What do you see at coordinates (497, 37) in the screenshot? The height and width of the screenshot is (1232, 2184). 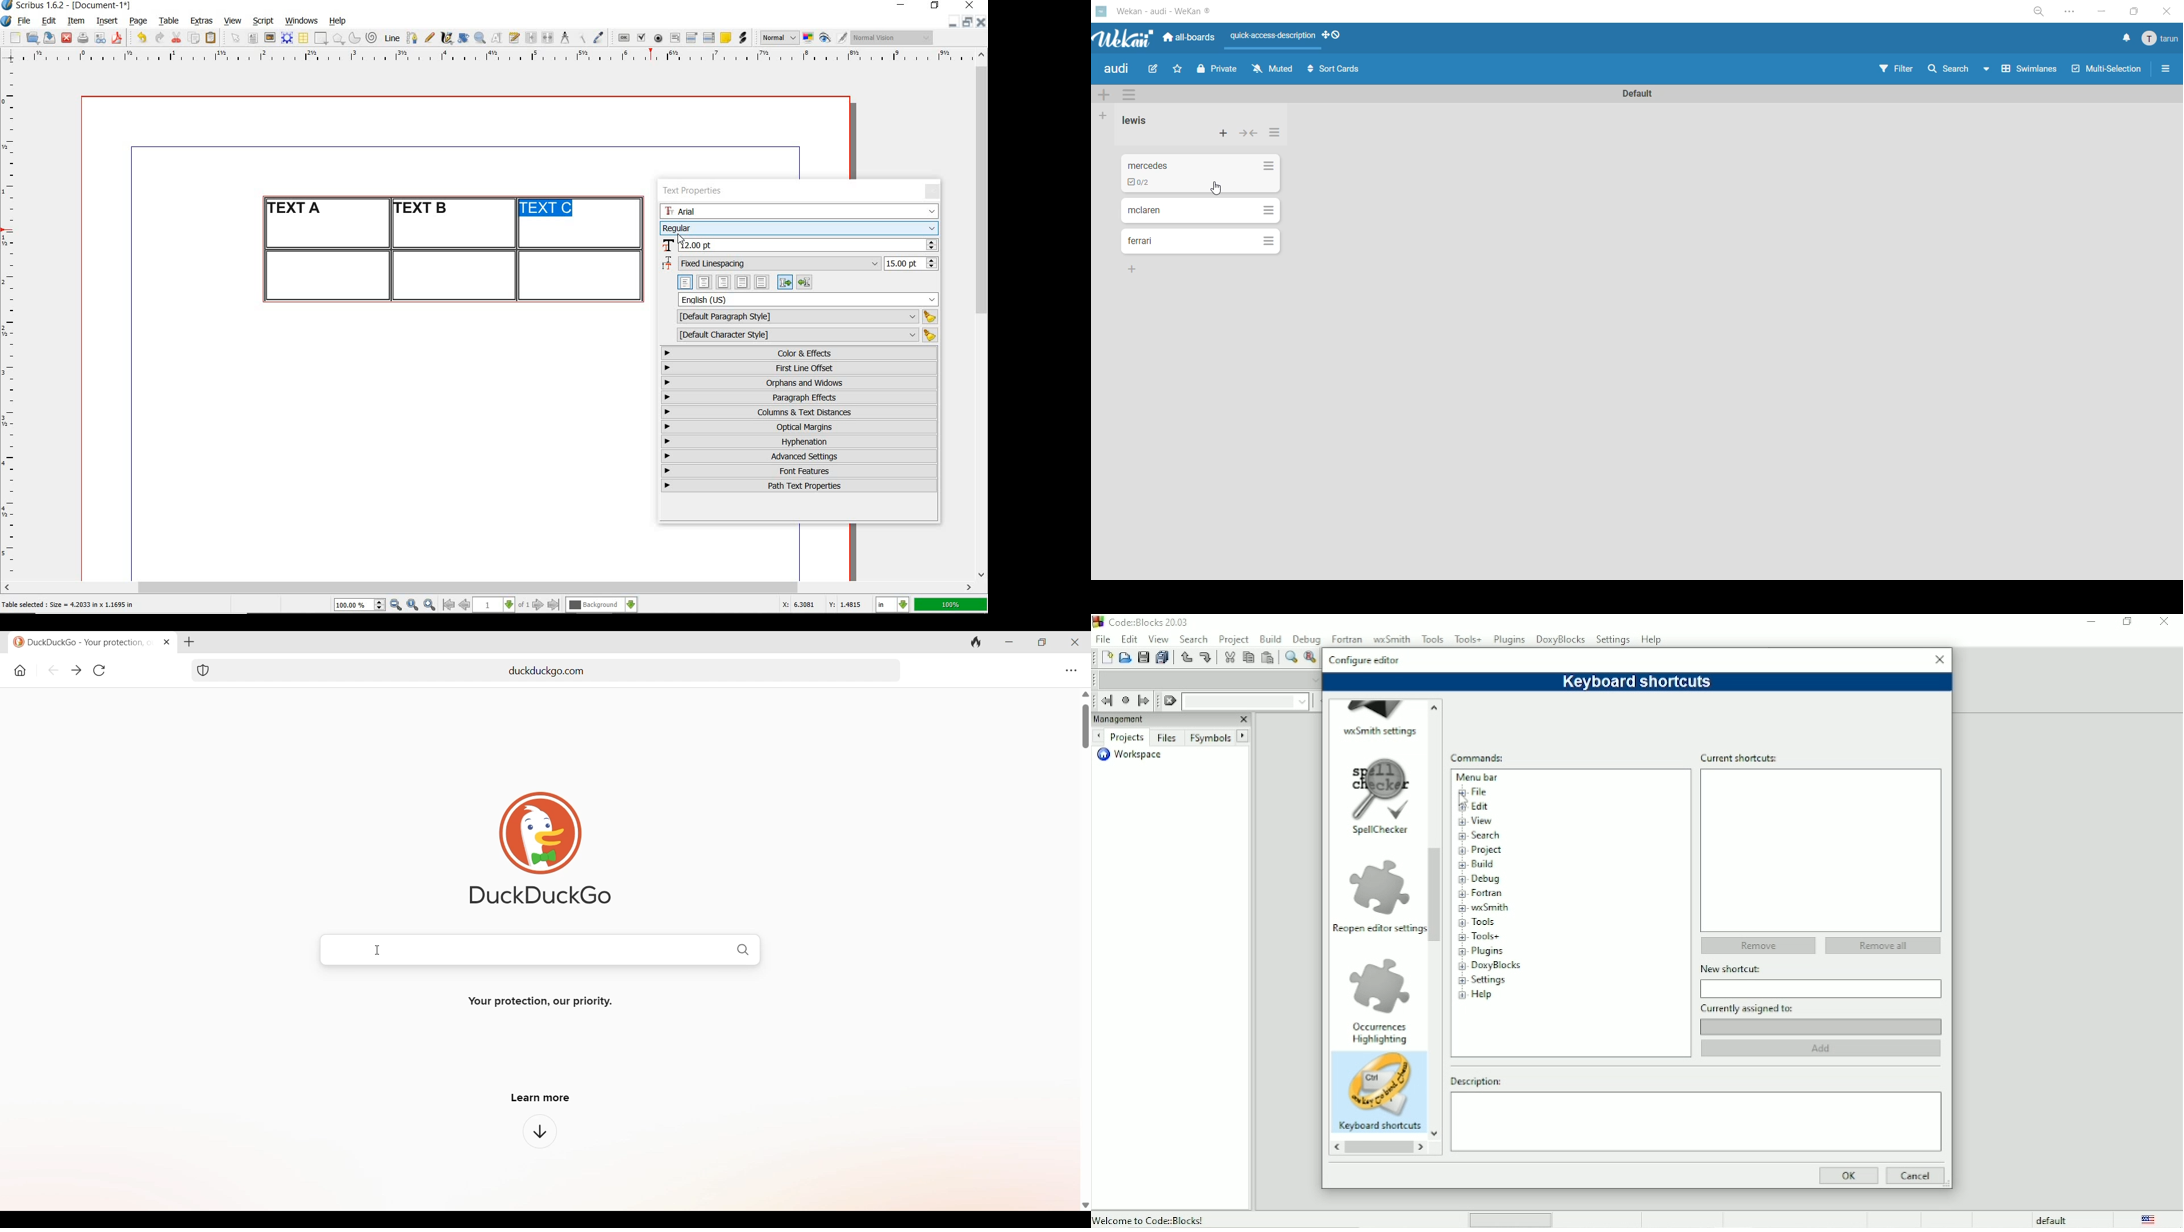 I see `edit contents of frame` at bounding box center [497, 37].